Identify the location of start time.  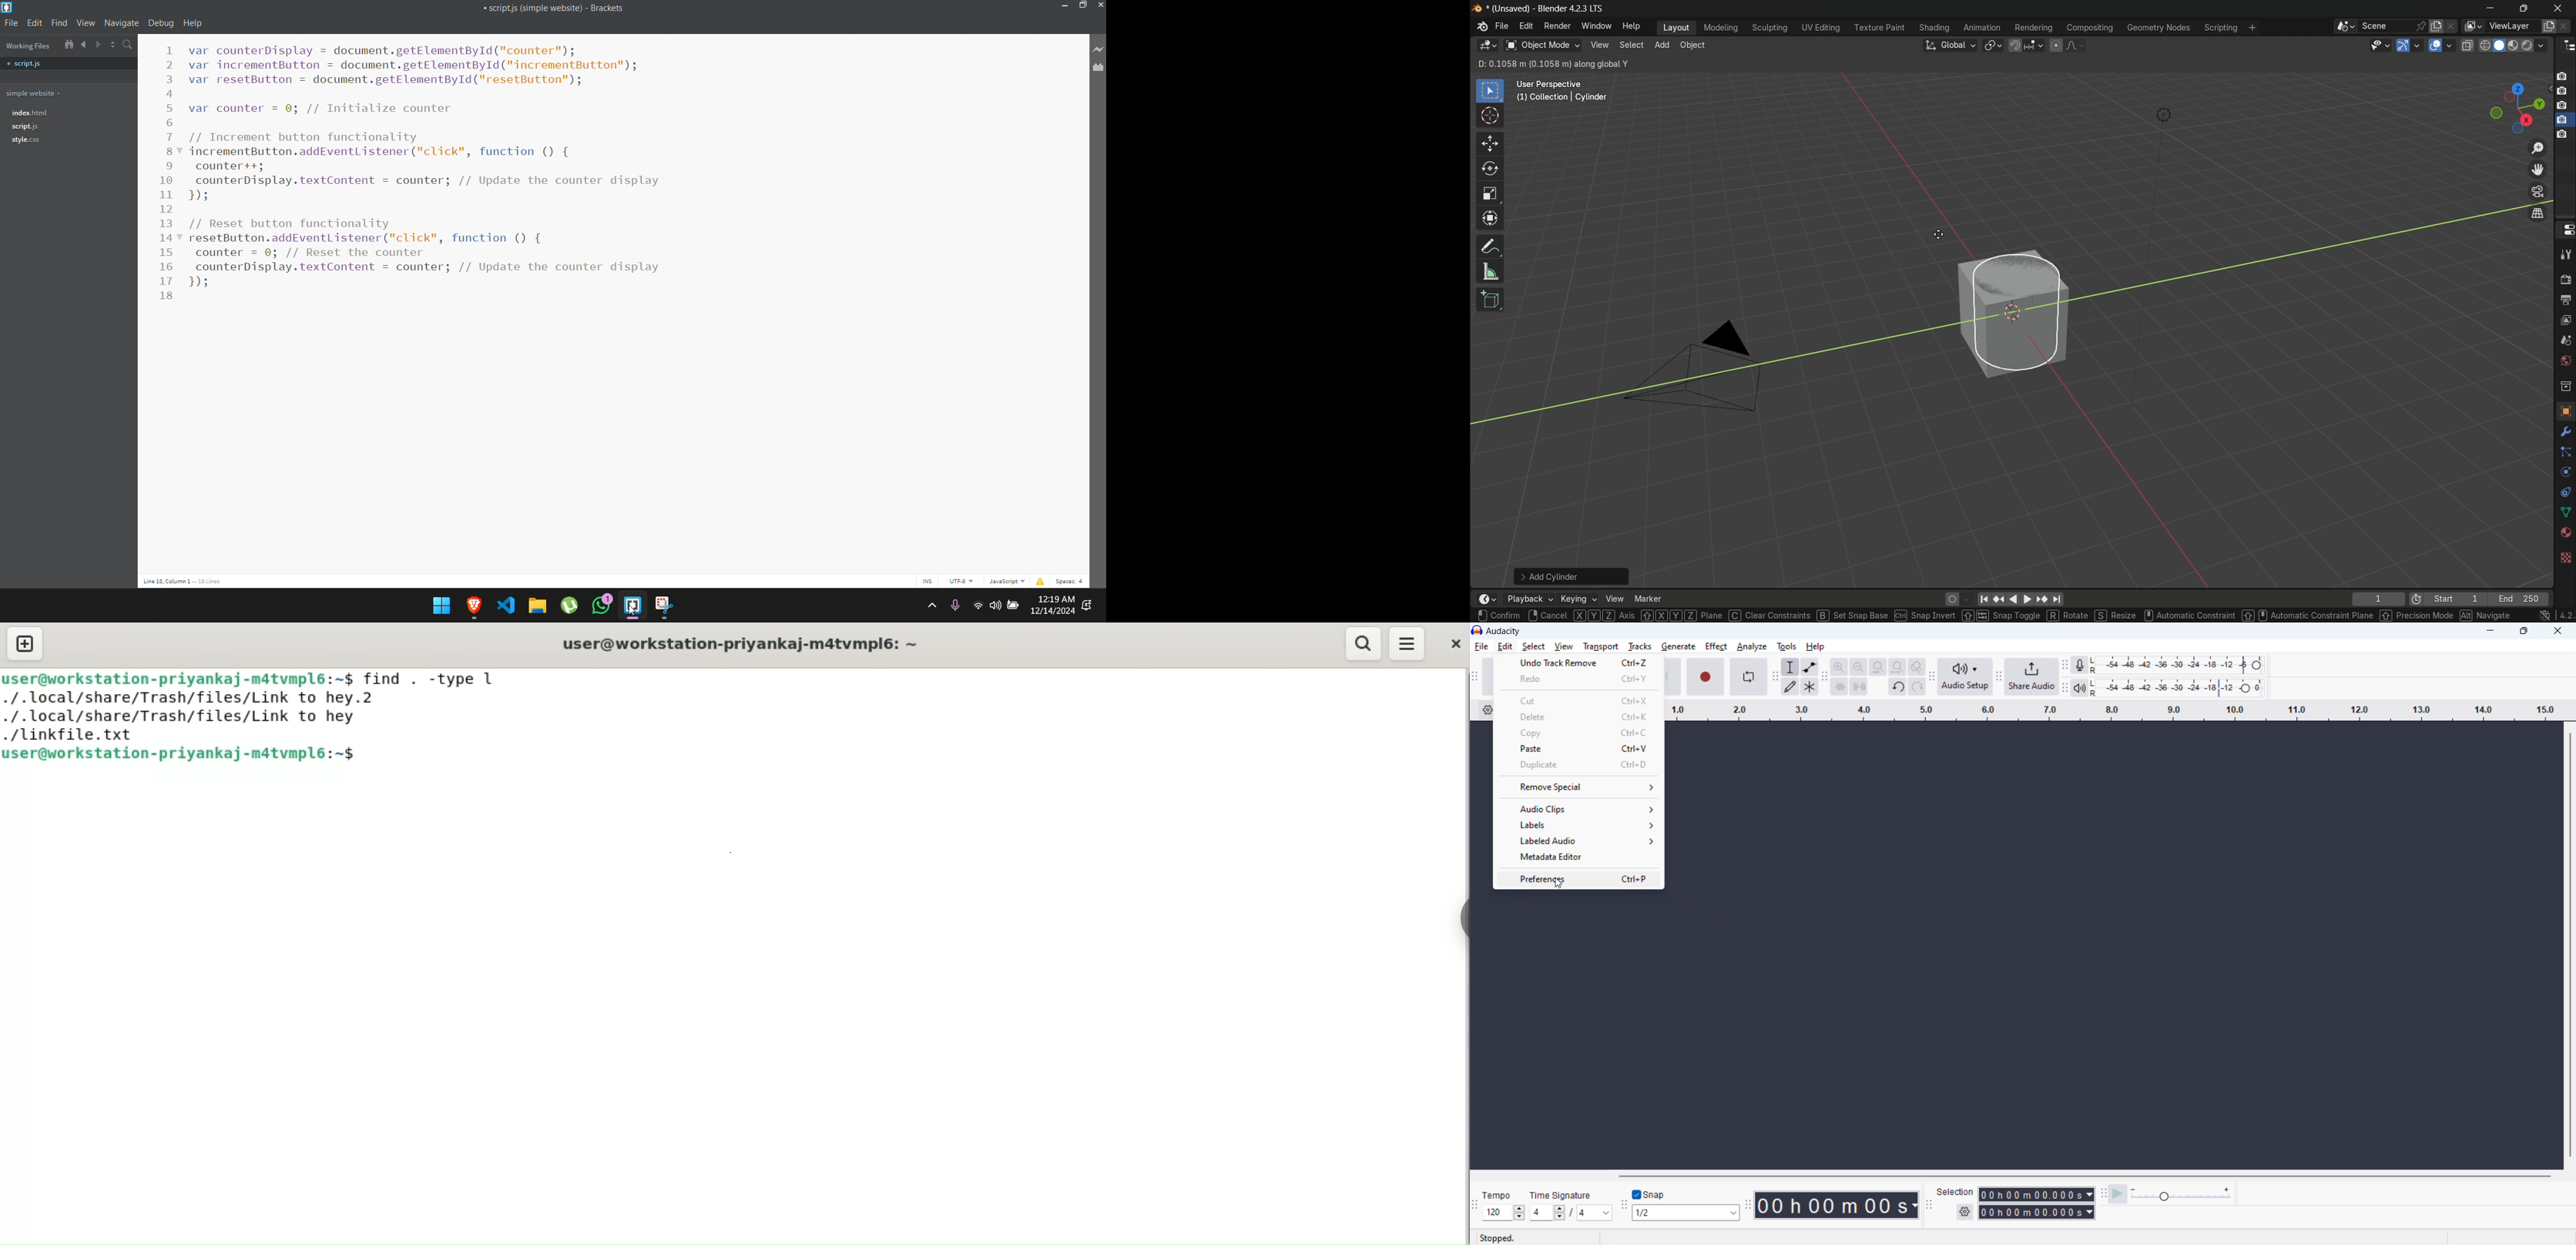
(2036, 1194).